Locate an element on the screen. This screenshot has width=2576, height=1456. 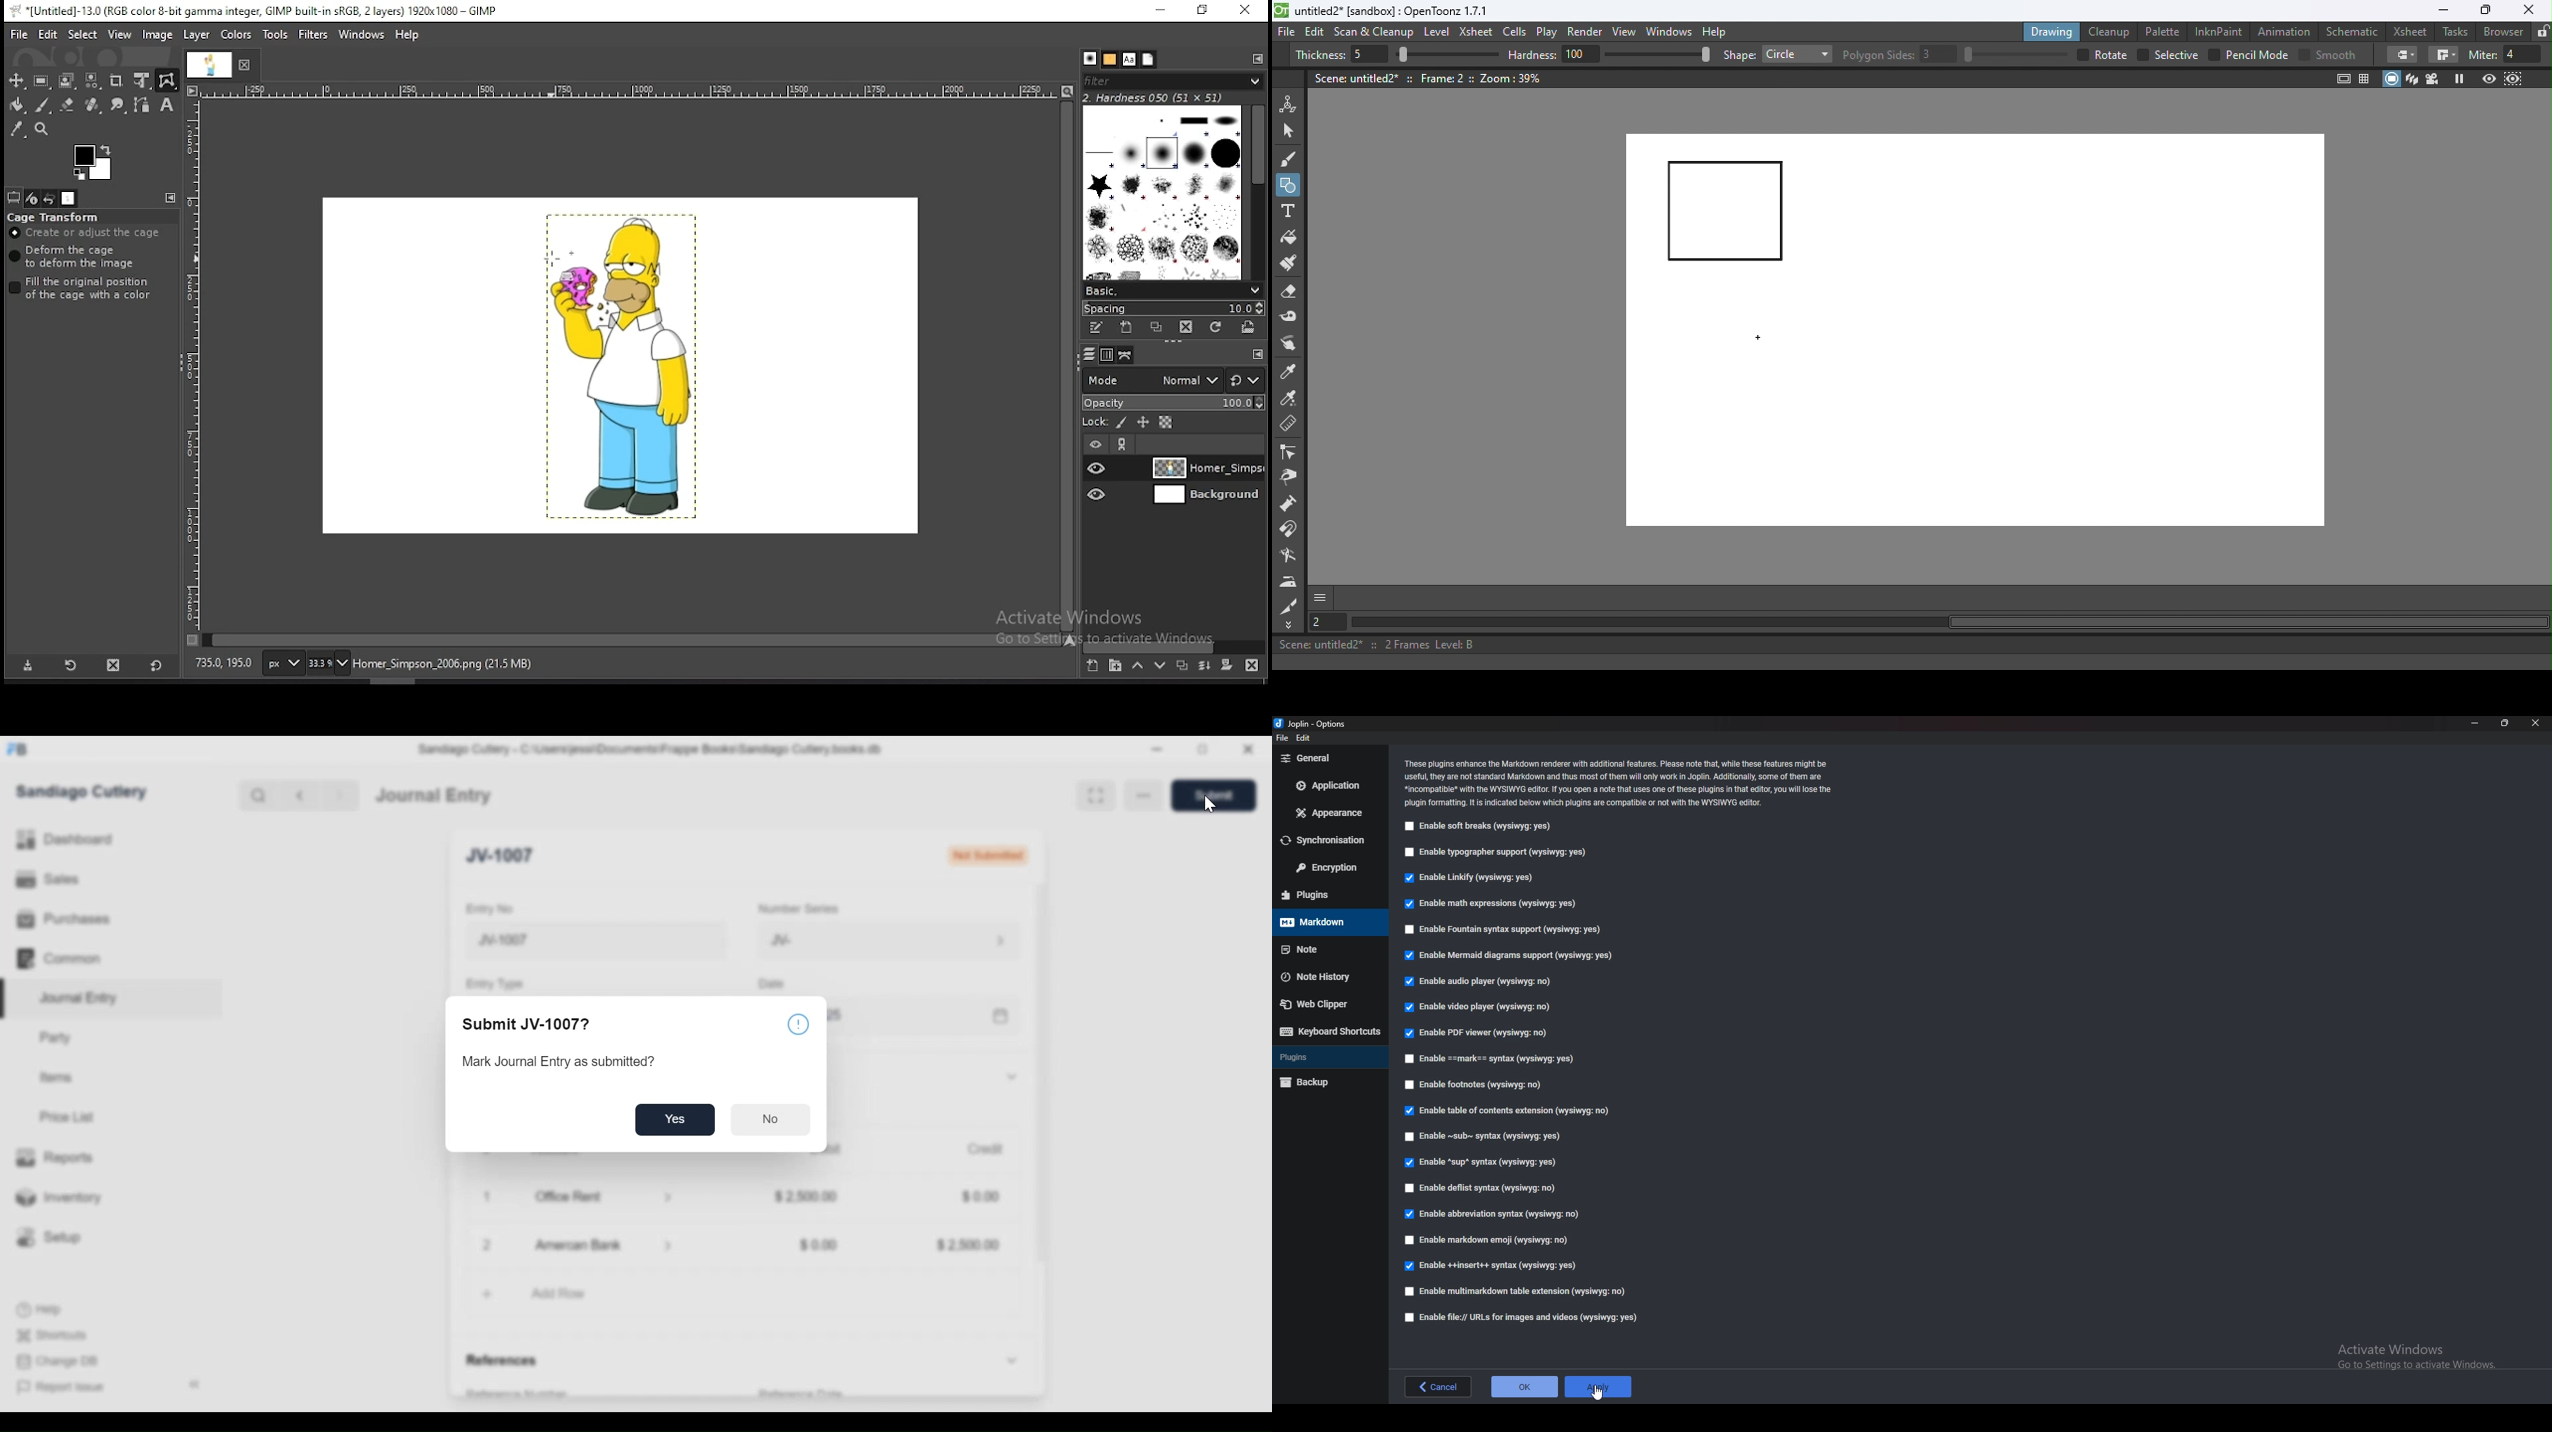
Resize is located at coordinates (2504, 723).